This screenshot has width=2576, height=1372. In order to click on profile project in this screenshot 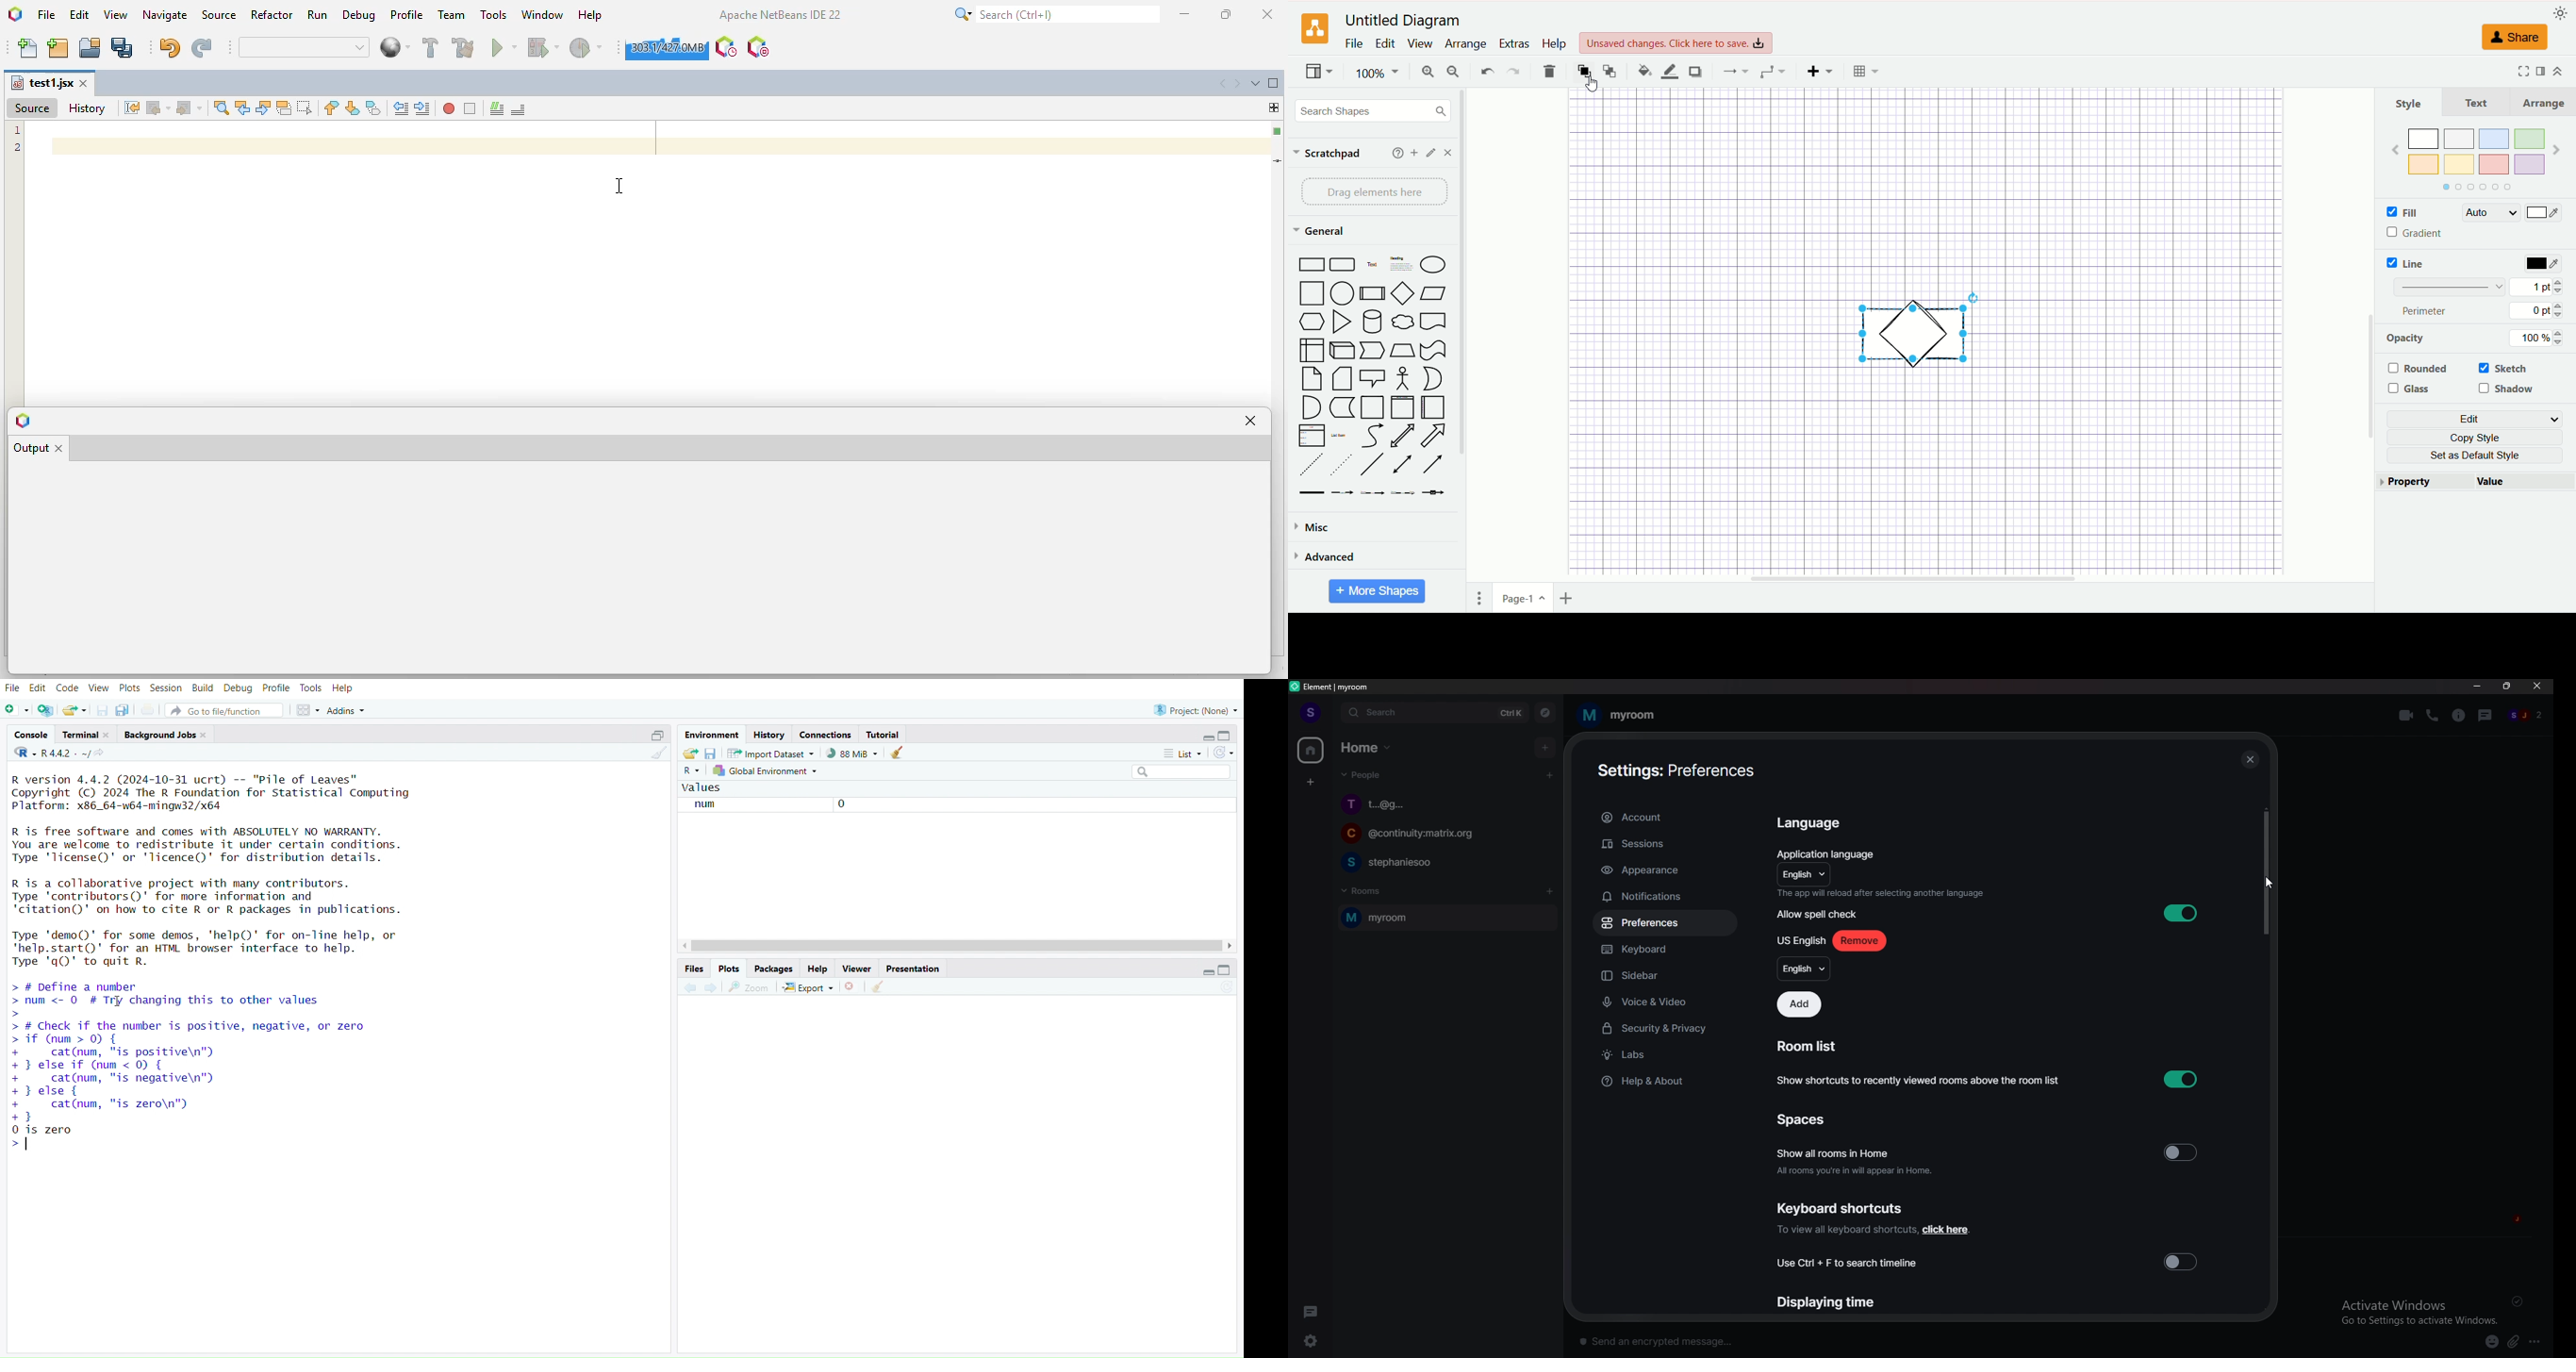, I will do `click(586, 47)`.